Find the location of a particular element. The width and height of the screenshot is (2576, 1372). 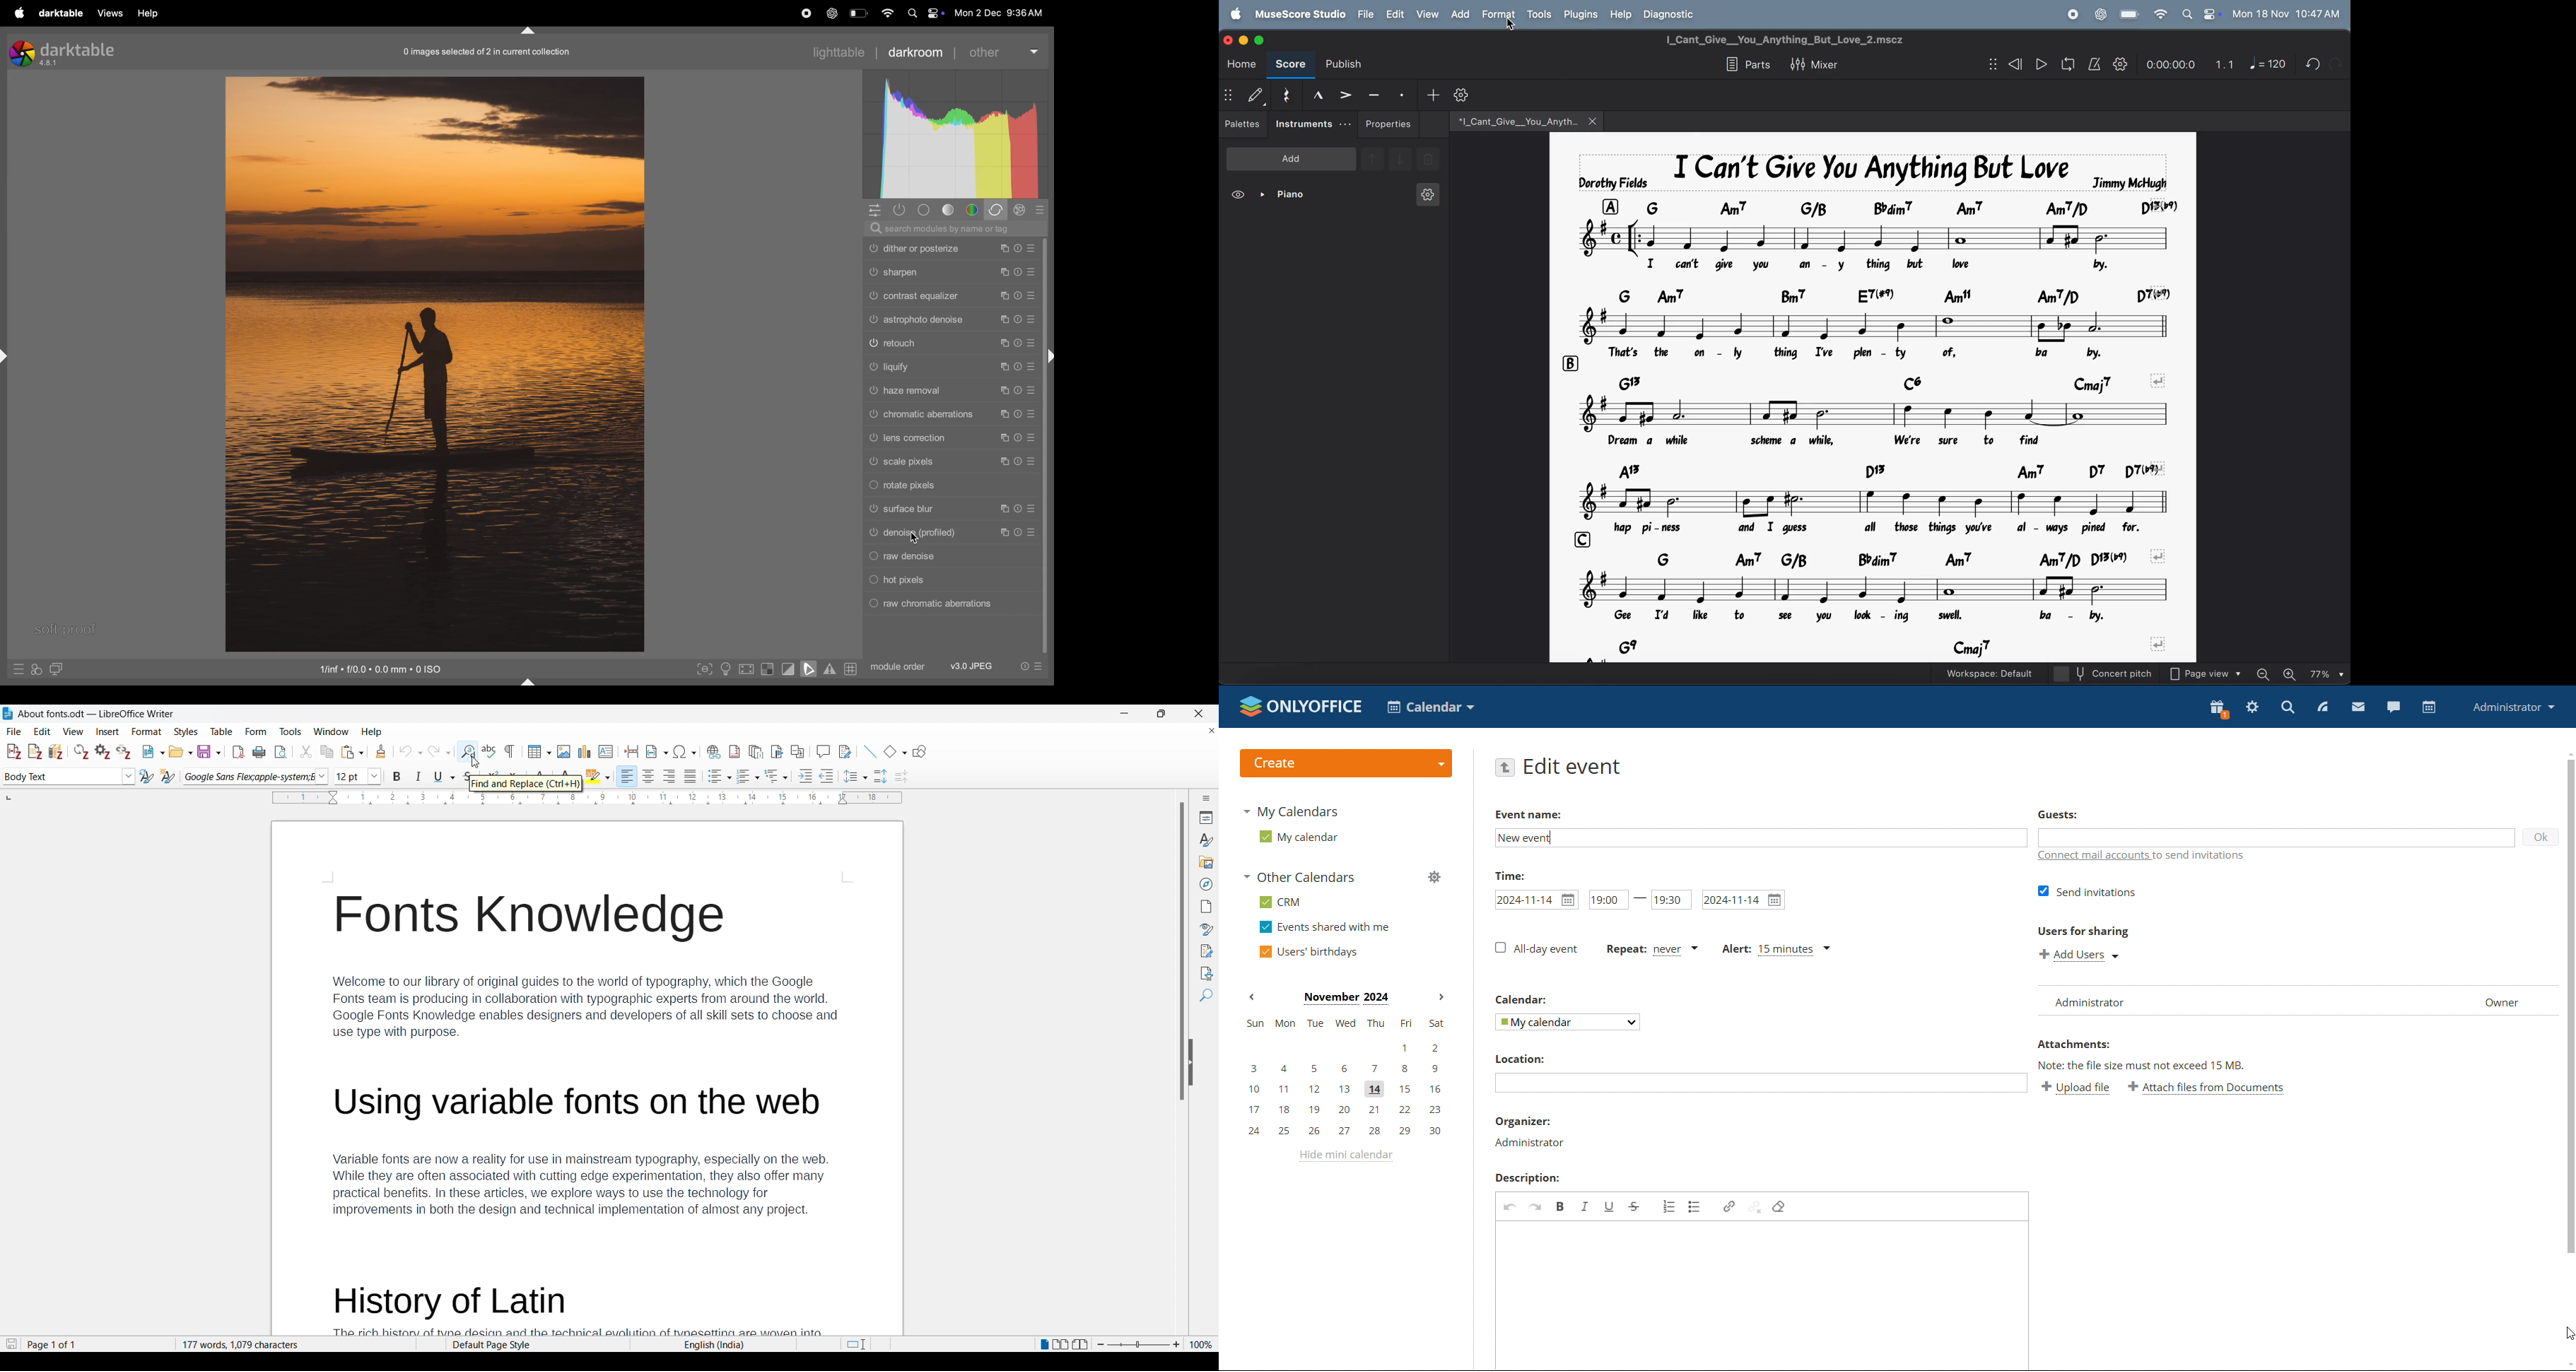

rotate pixels is located at coordinates (954, 484).